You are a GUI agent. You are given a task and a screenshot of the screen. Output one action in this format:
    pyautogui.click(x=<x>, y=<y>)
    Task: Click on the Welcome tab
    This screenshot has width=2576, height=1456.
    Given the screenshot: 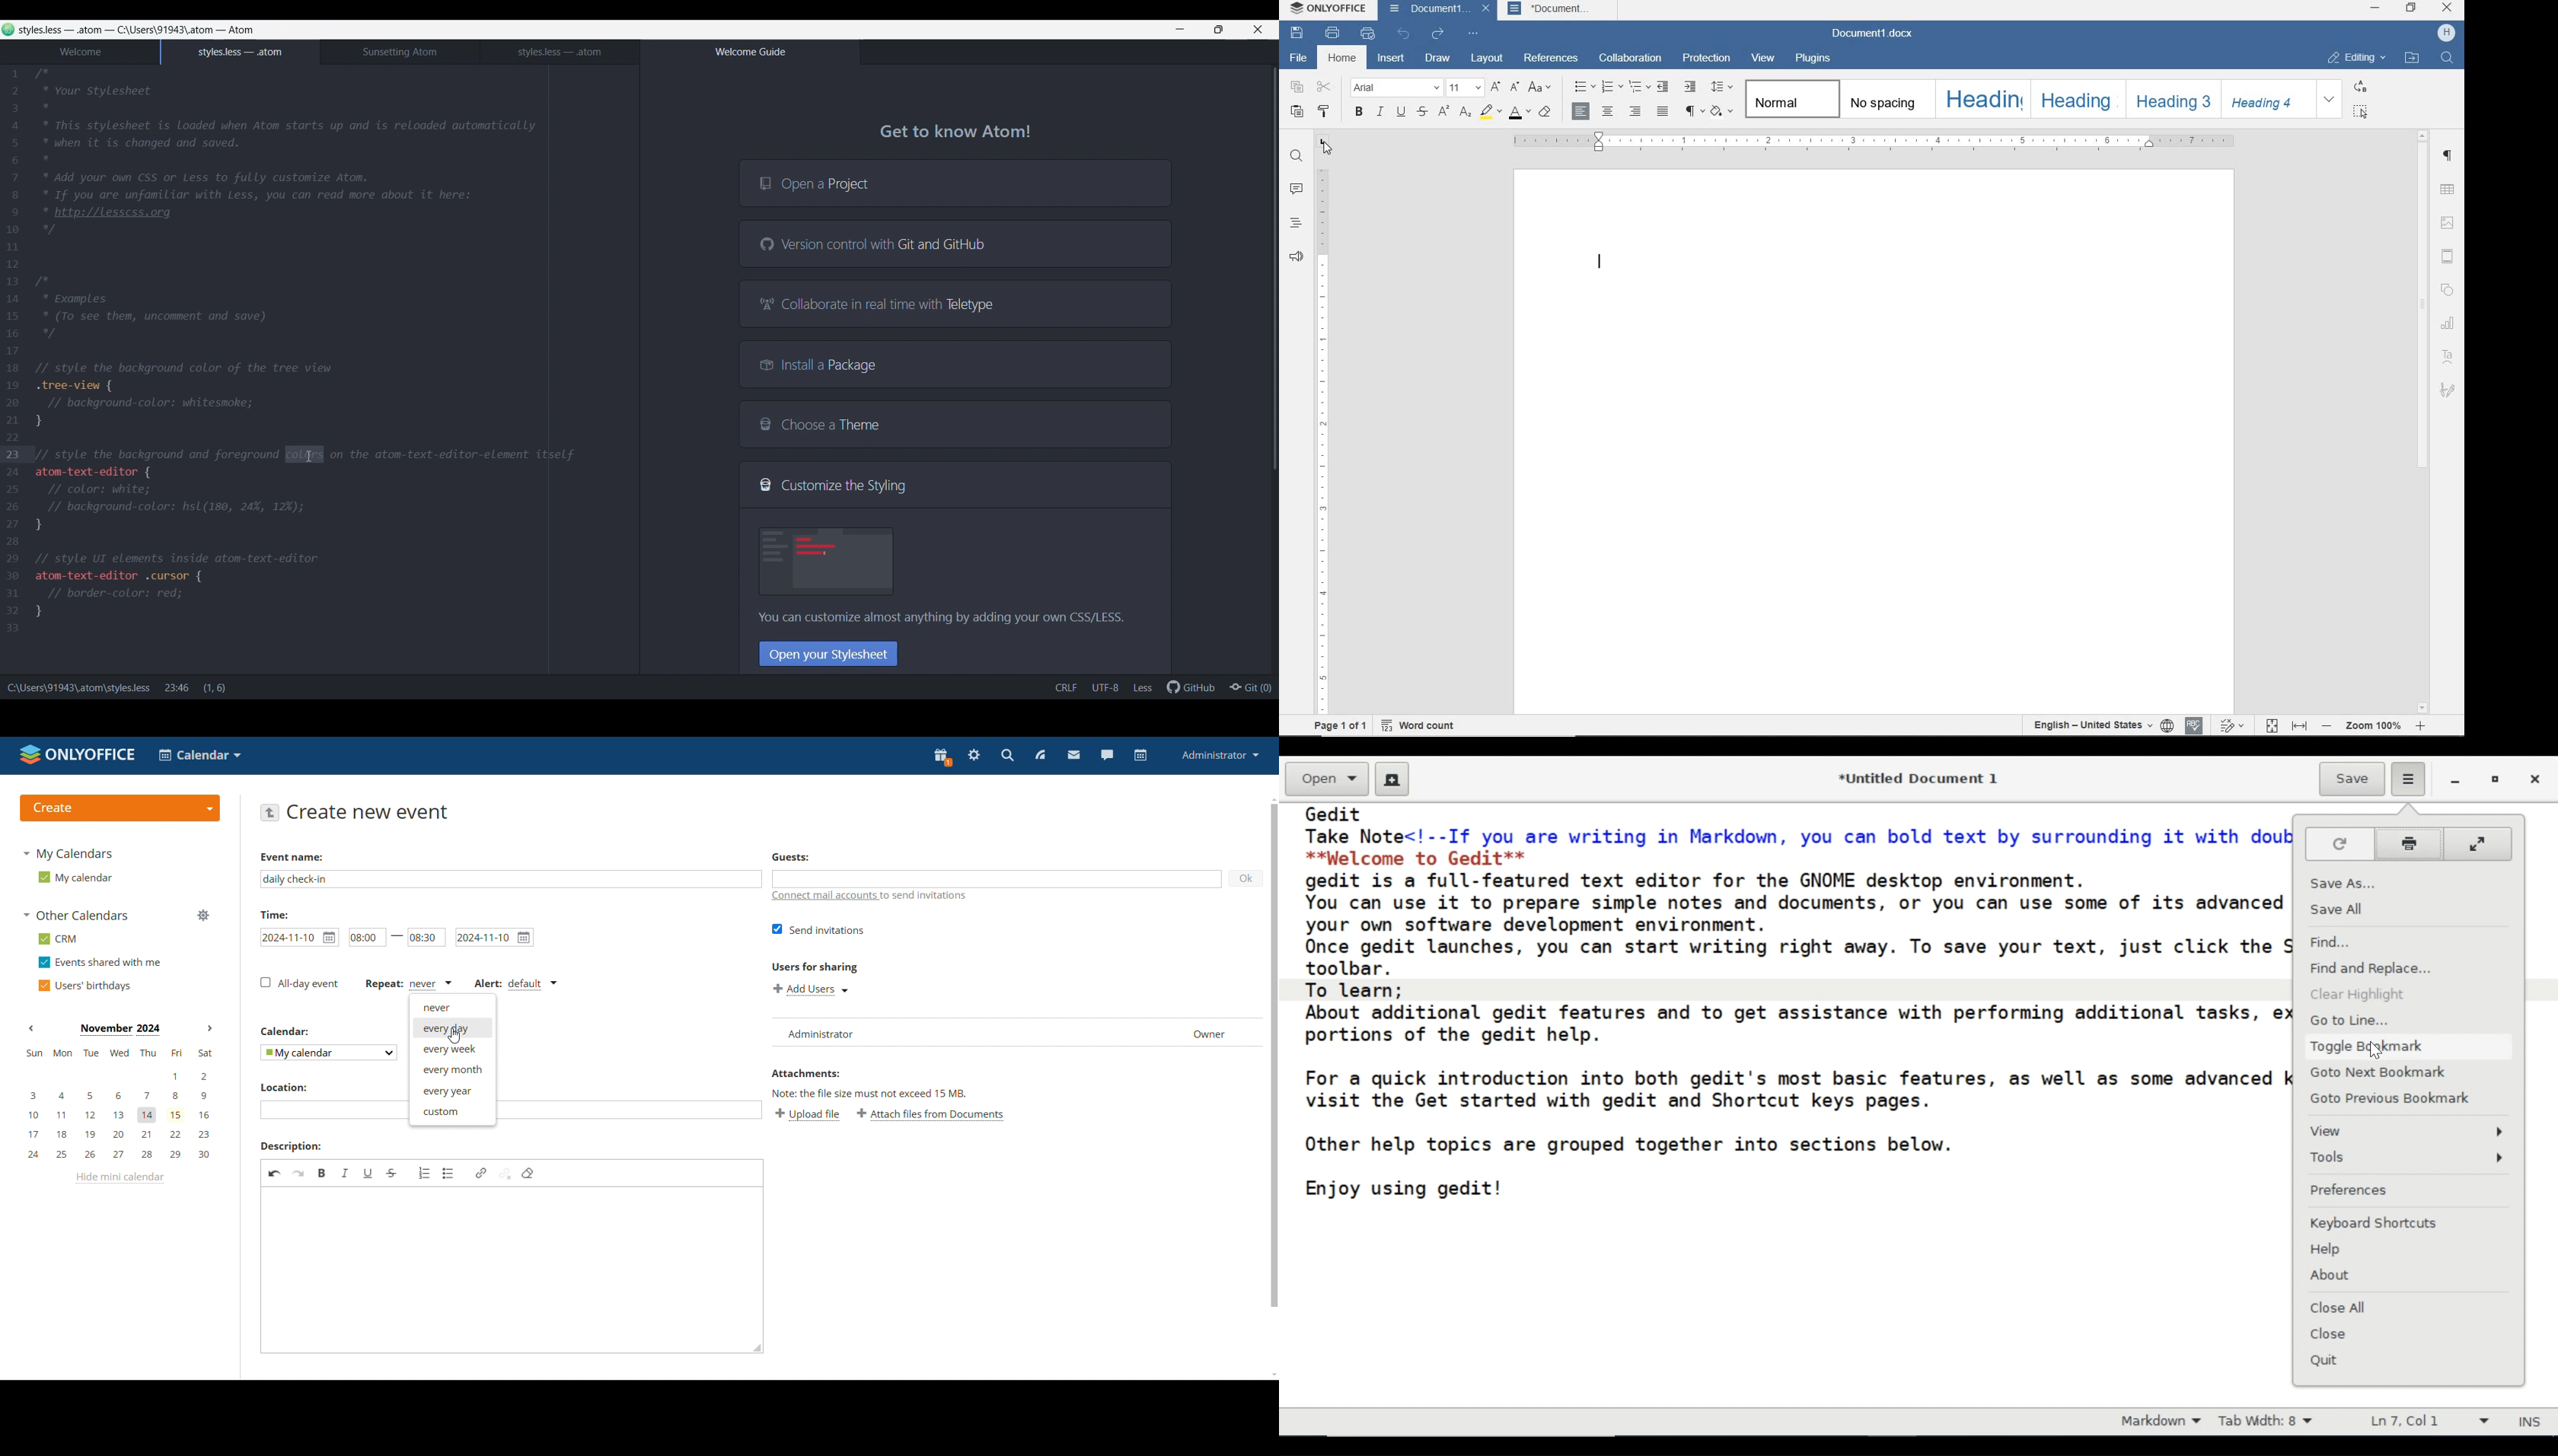 What is the action you would take?
    pyautogui.click(x=80, y=53)
    